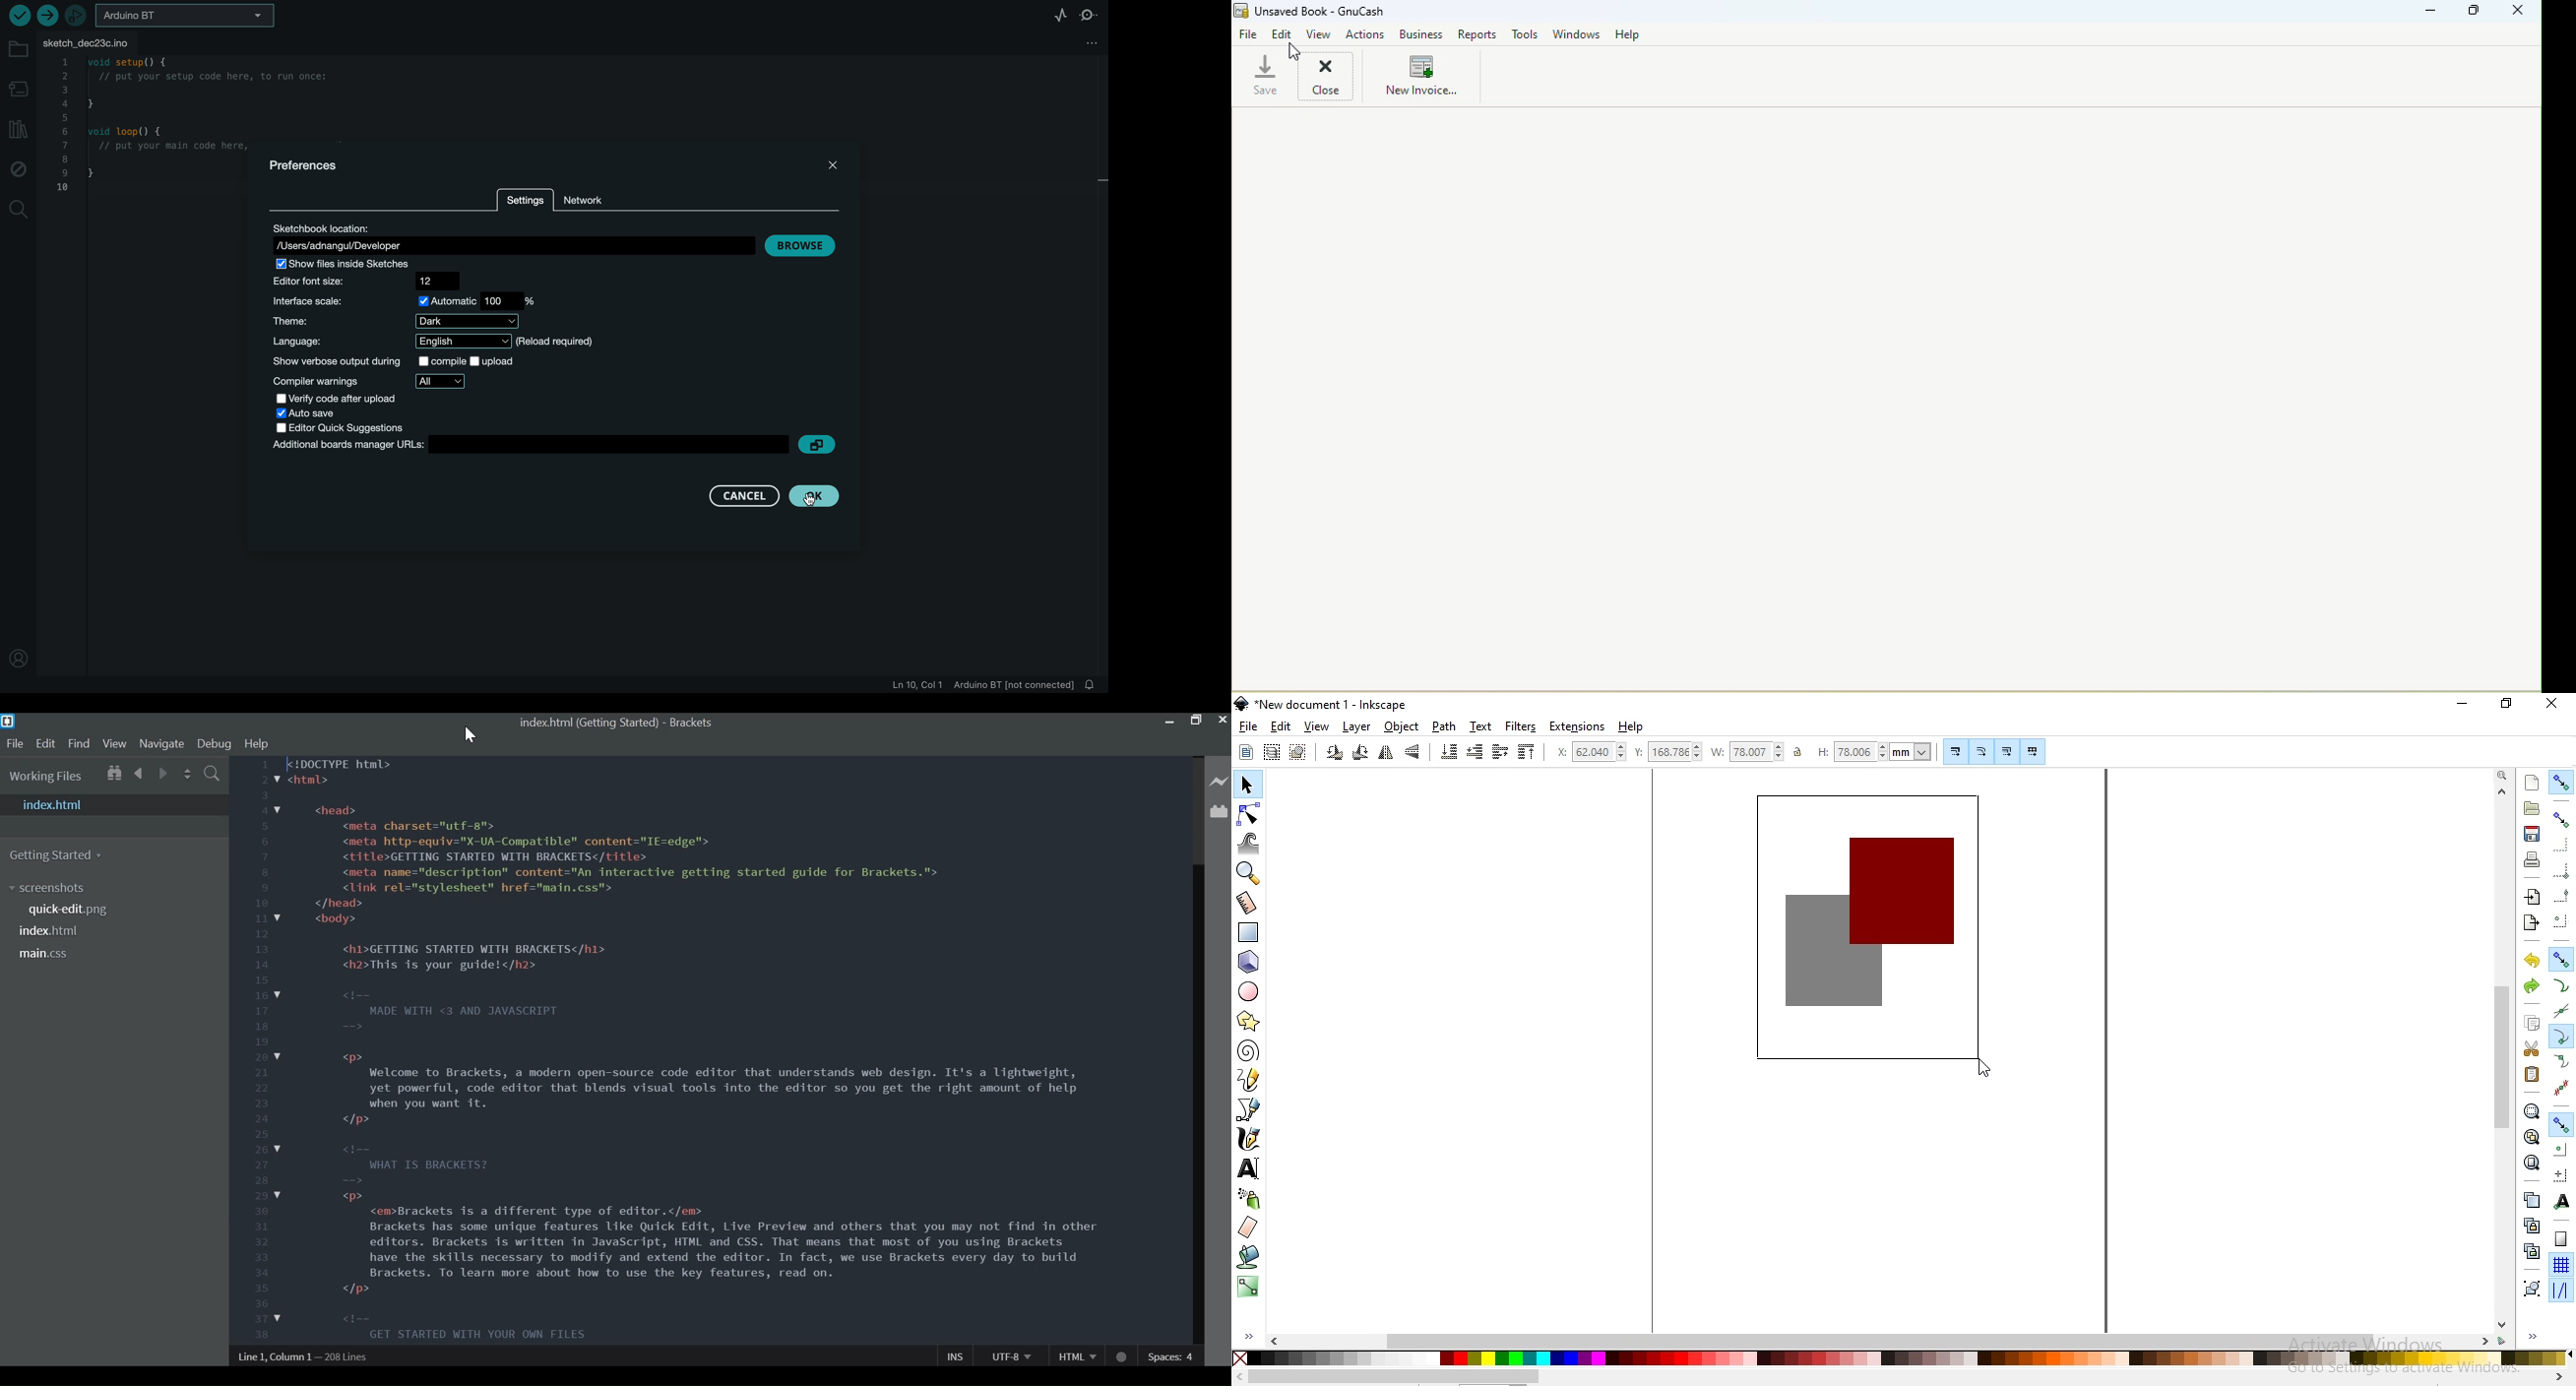 The height and width of the screenshot is (1400, 2576). What do you see at coordinates (2007, 752) in the screenshot?
I see `move gradient along with objects` at bounding box center [2007, 752].